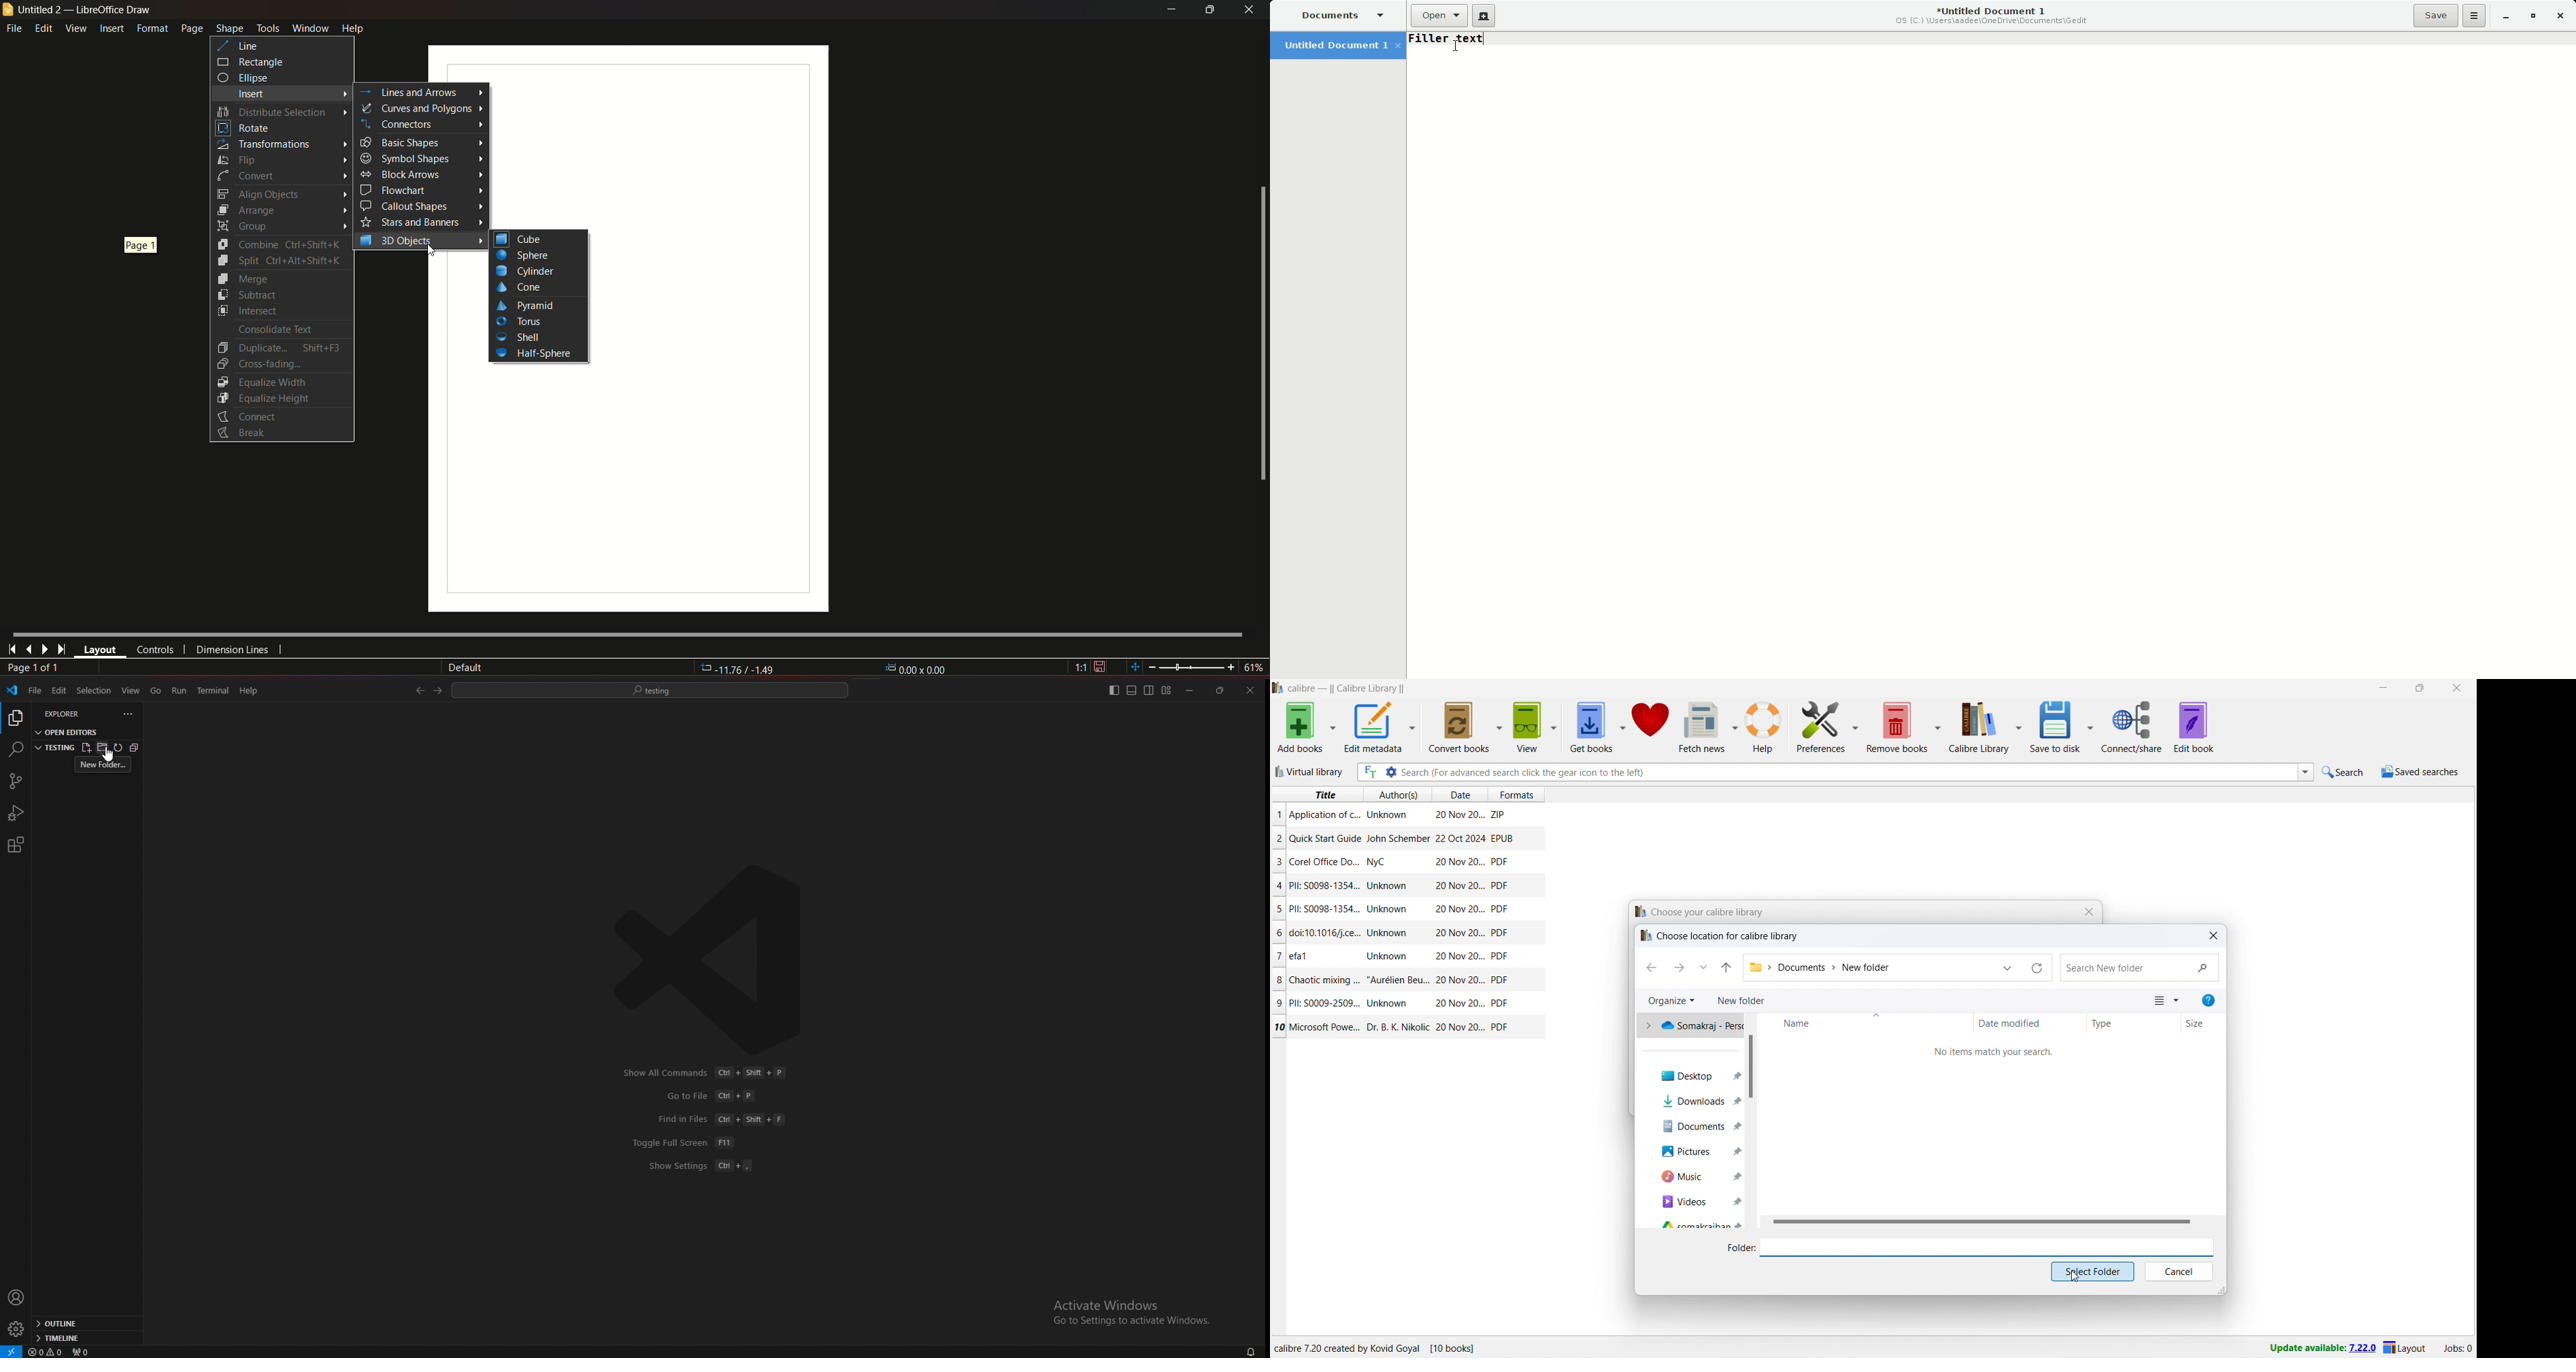 This screenshot has width=2576, height=1372. I want to click on Date, so click(1460, 886).